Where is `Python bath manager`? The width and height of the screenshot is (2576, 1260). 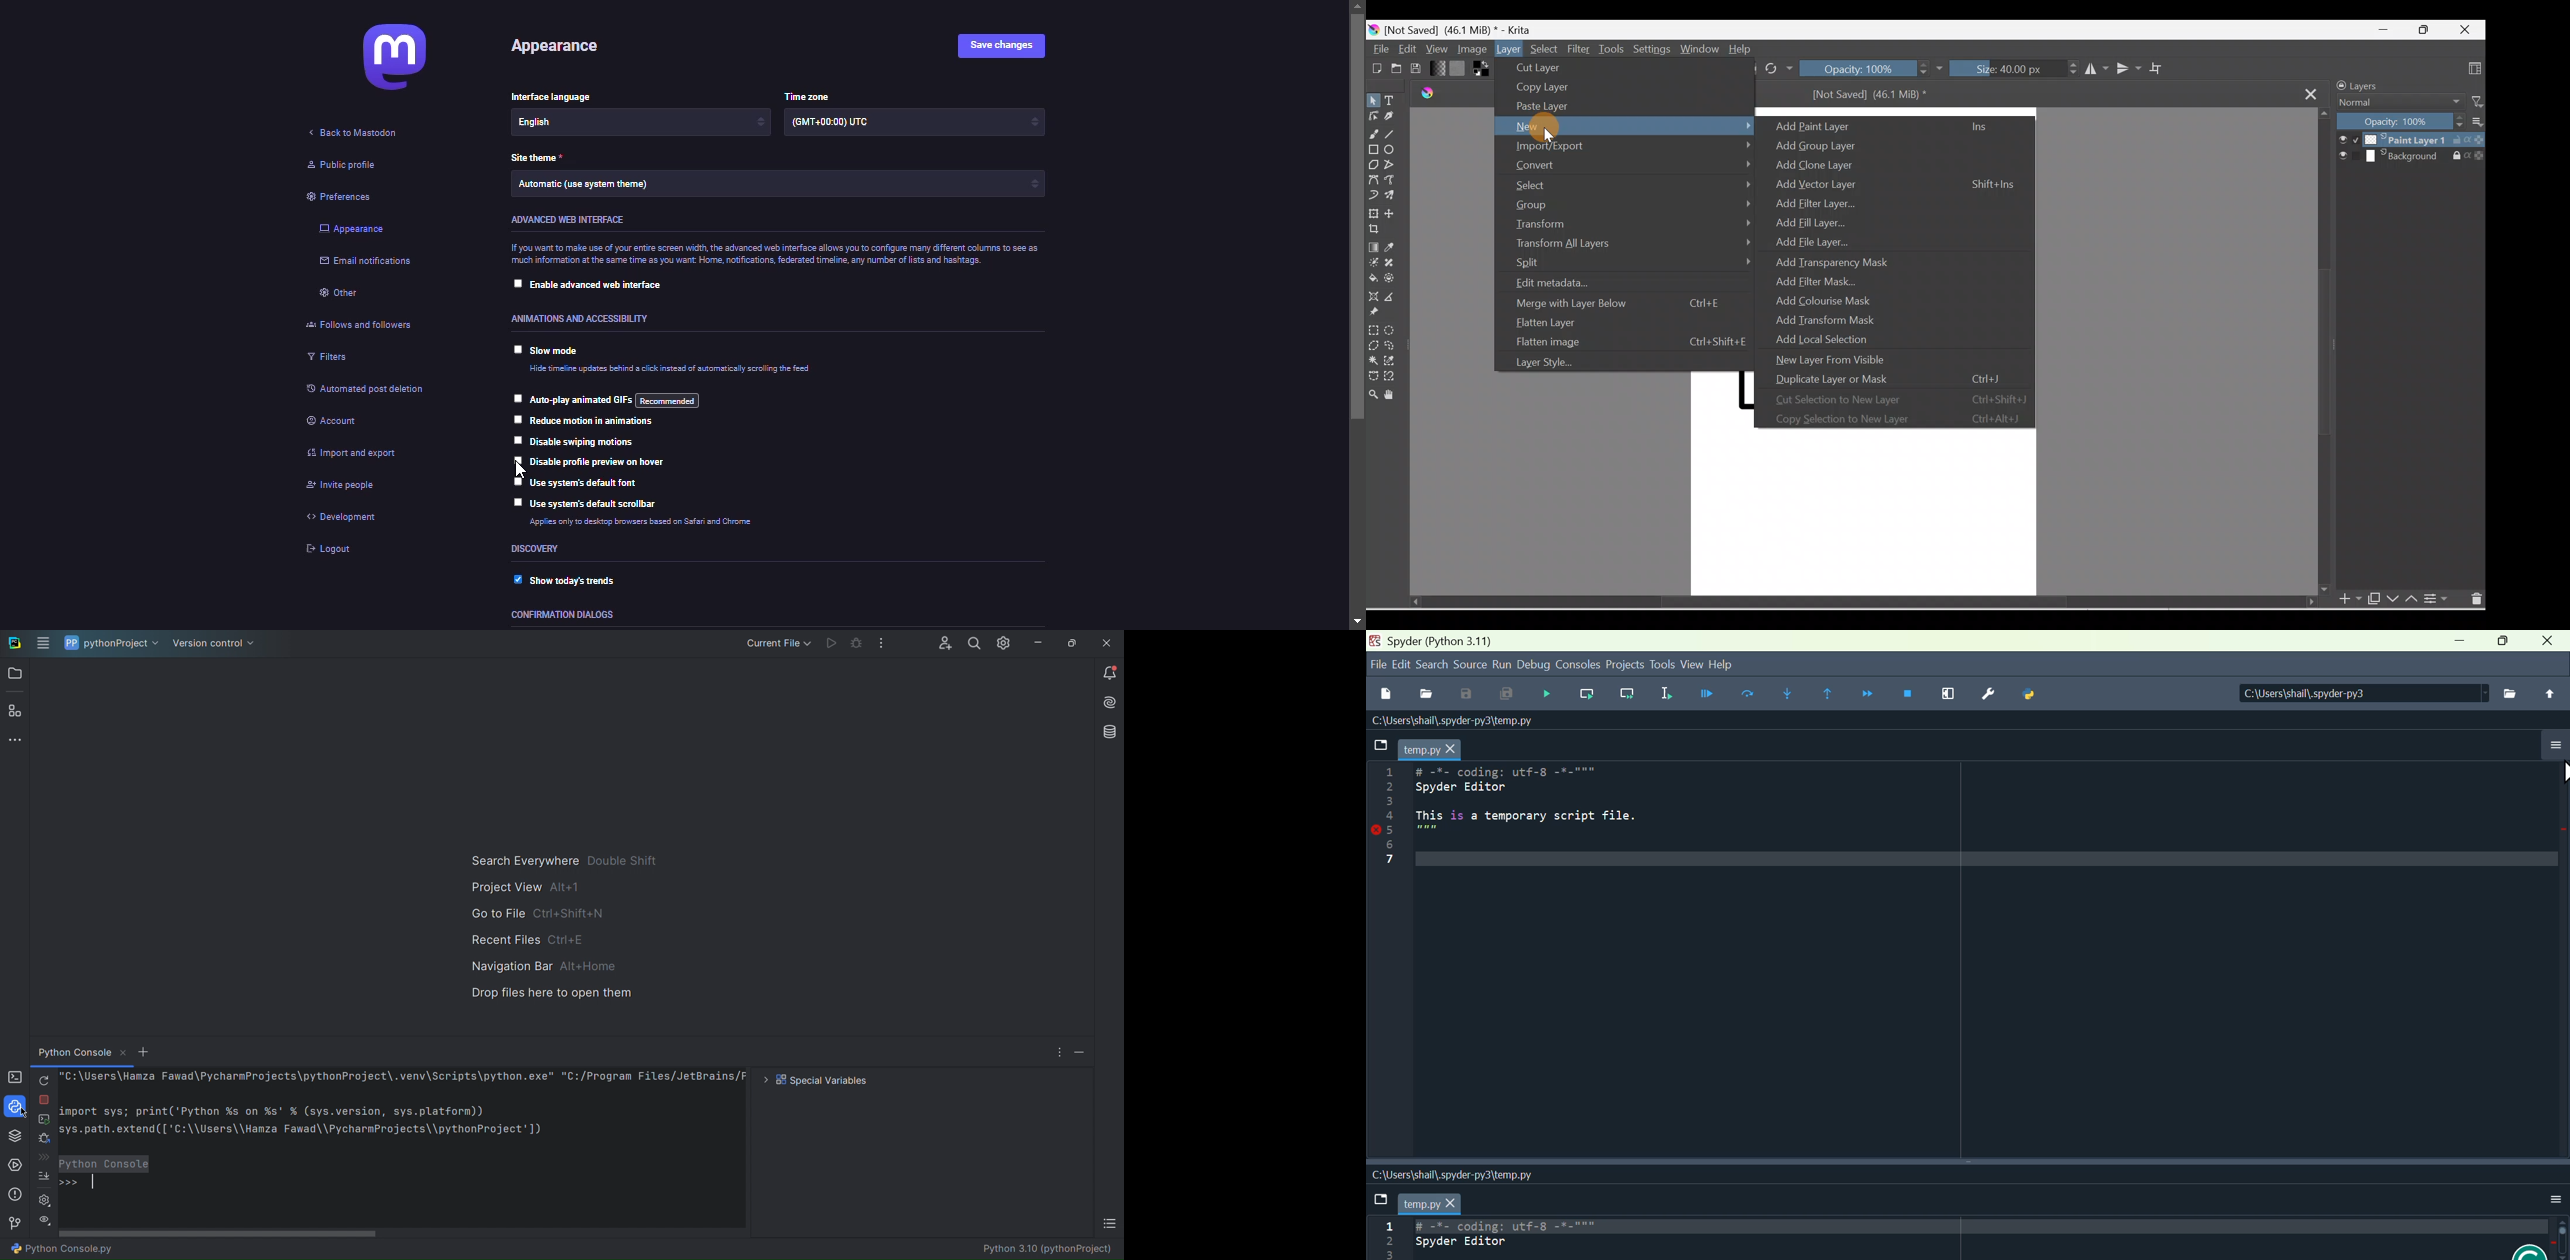 Python bath manager is located at coordinates (2032, 697).